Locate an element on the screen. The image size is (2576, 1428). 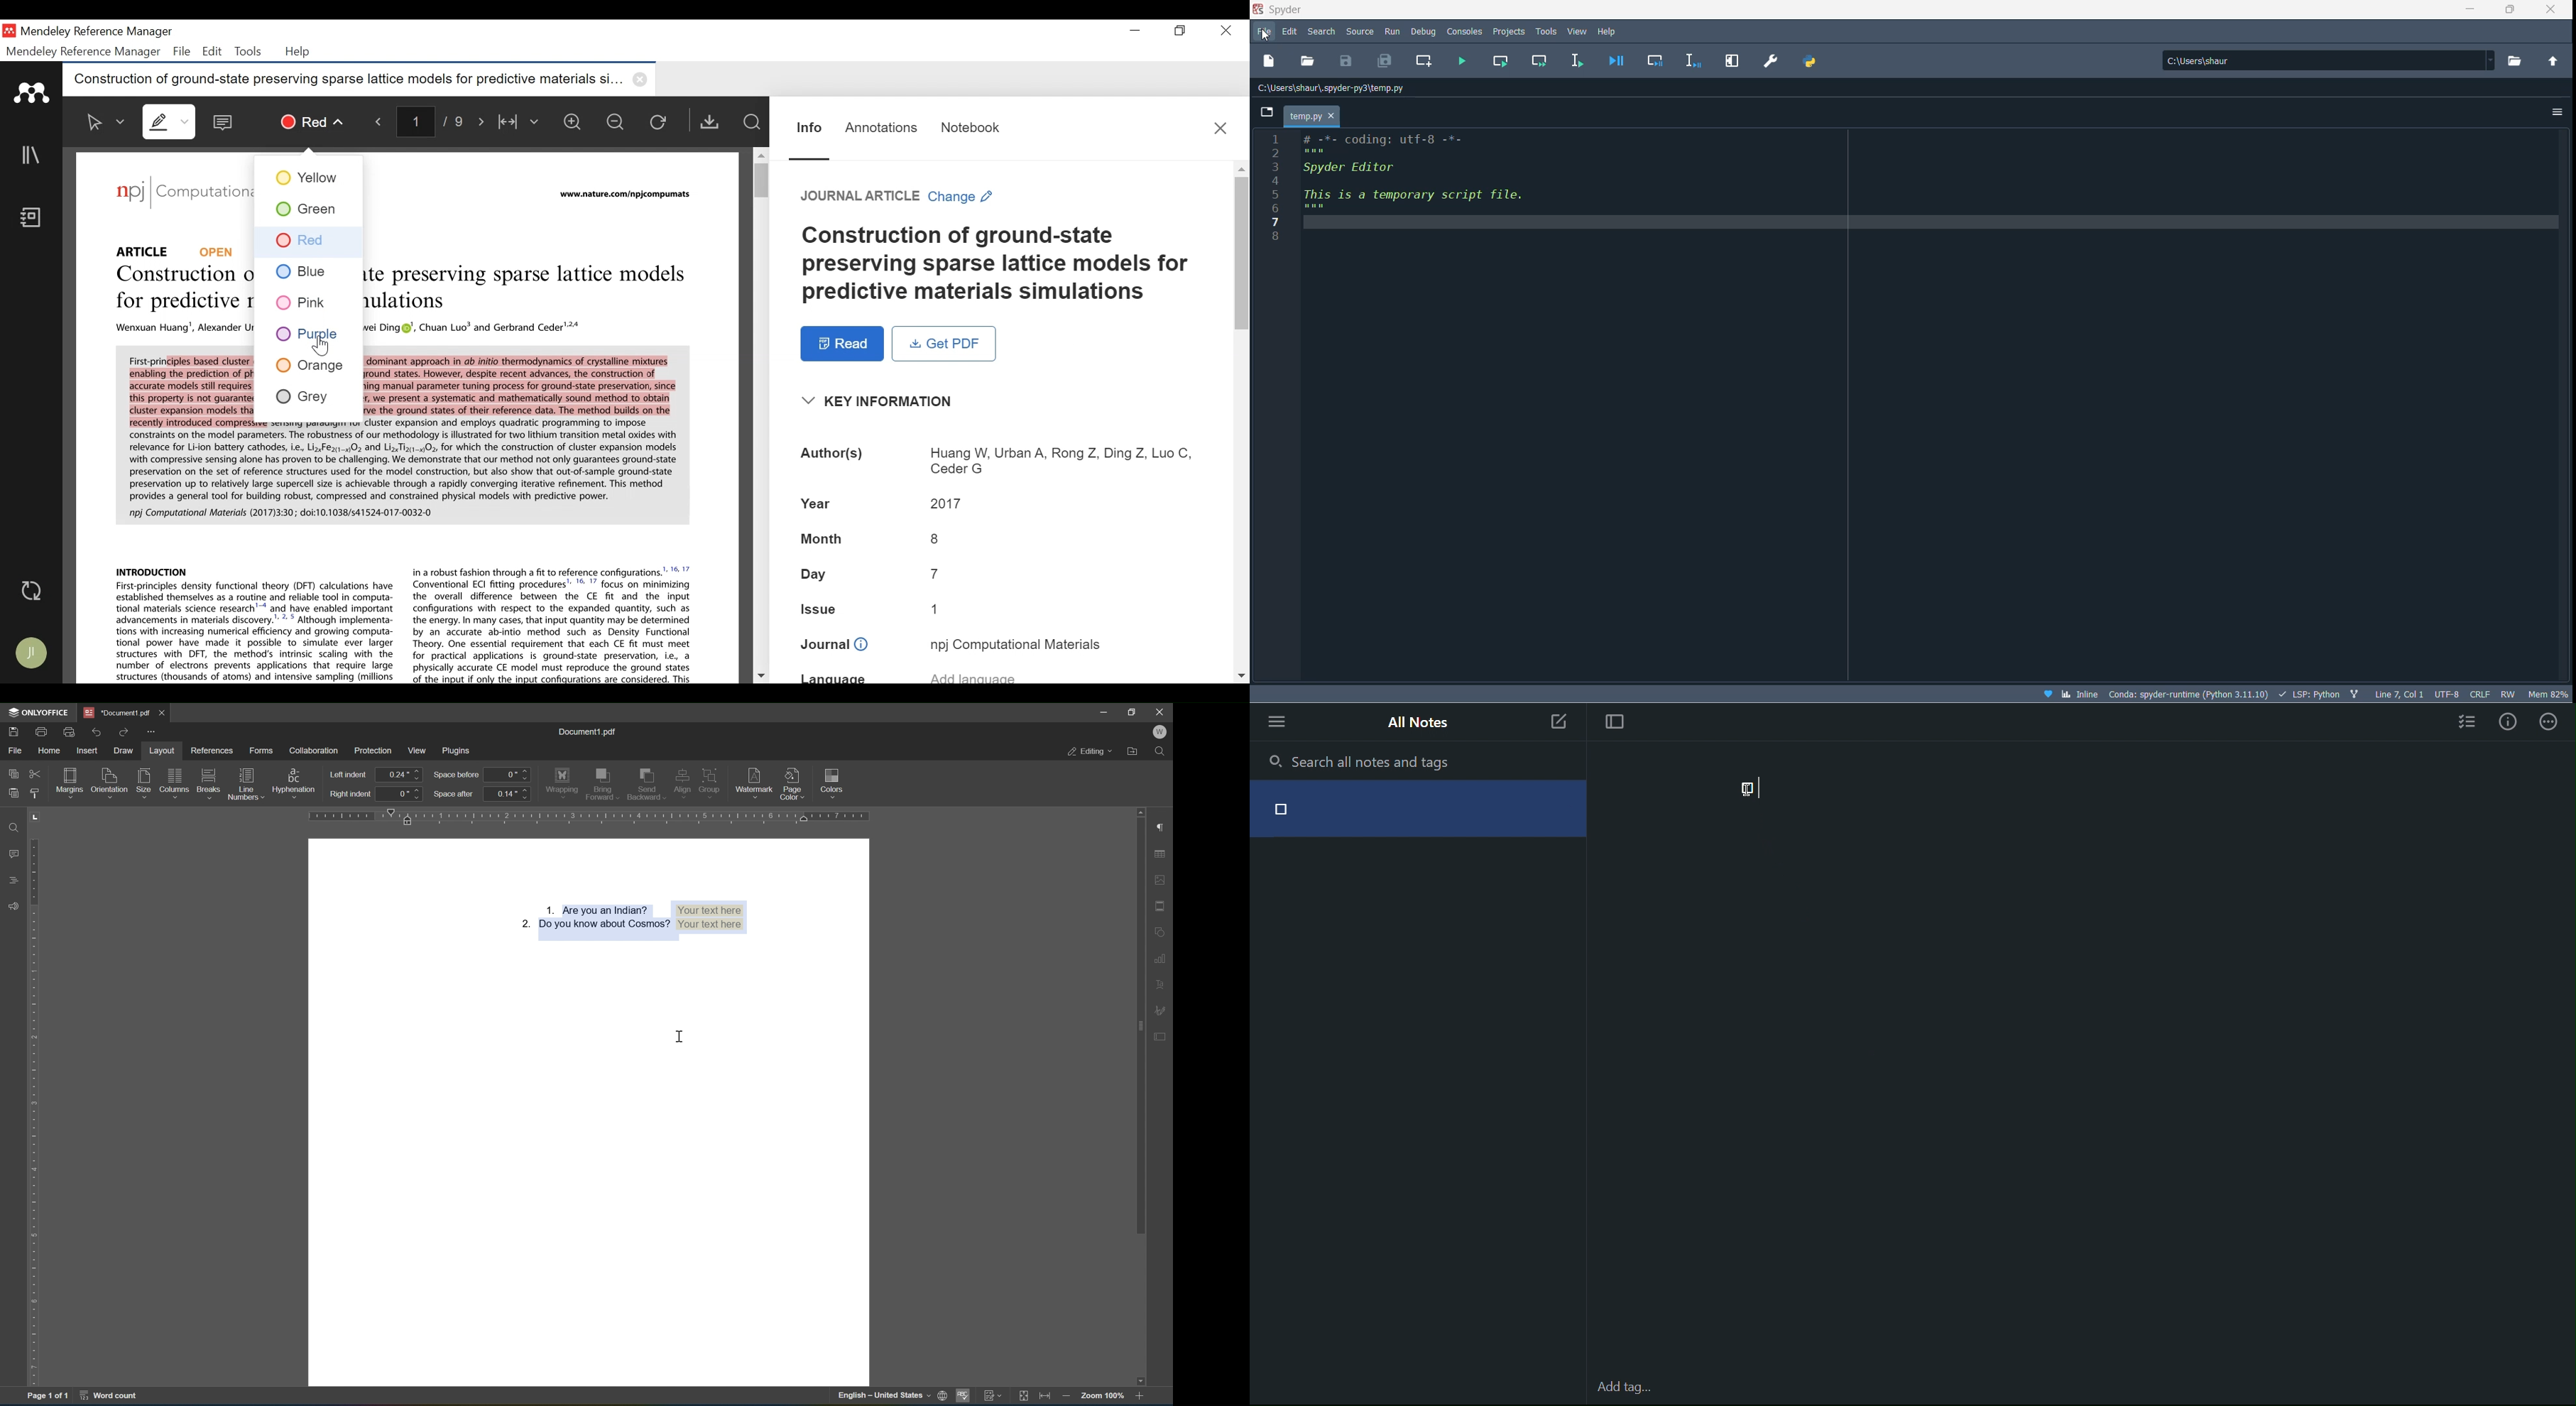
projects is located at coordinates (1509, 32).